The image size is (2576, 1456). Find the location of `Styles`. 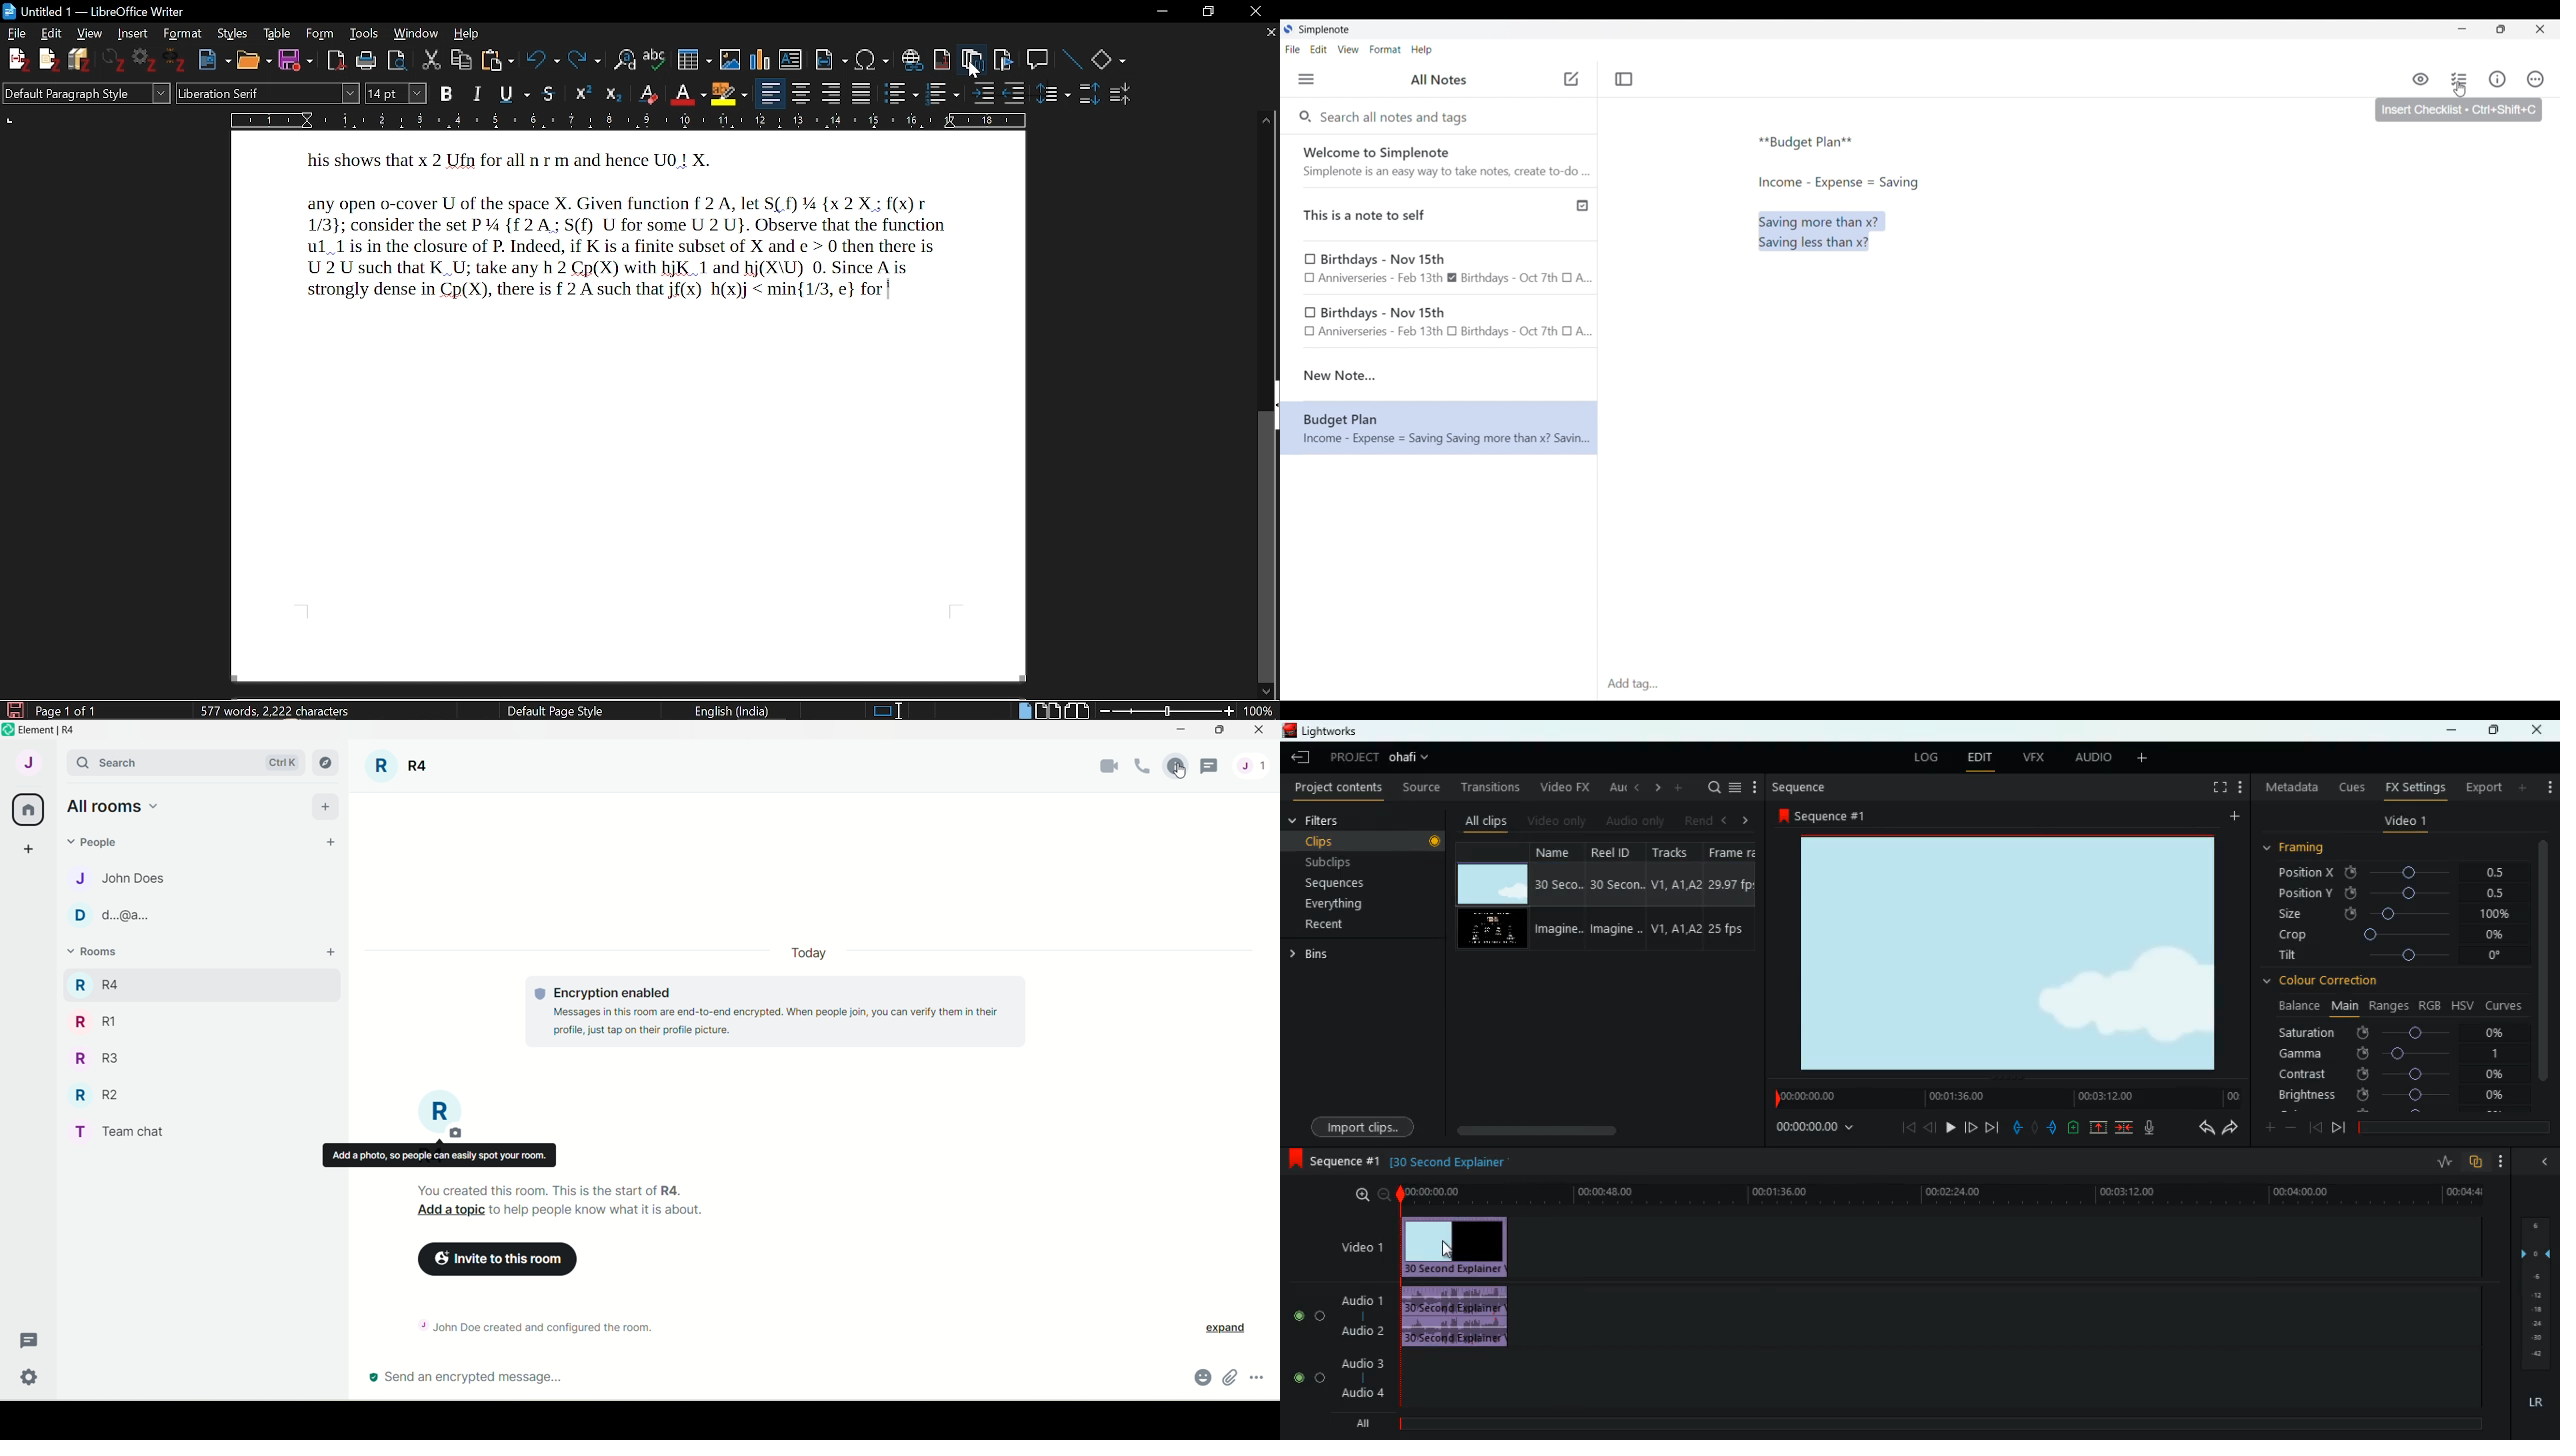

Styles is located at coordinates (233, 33).